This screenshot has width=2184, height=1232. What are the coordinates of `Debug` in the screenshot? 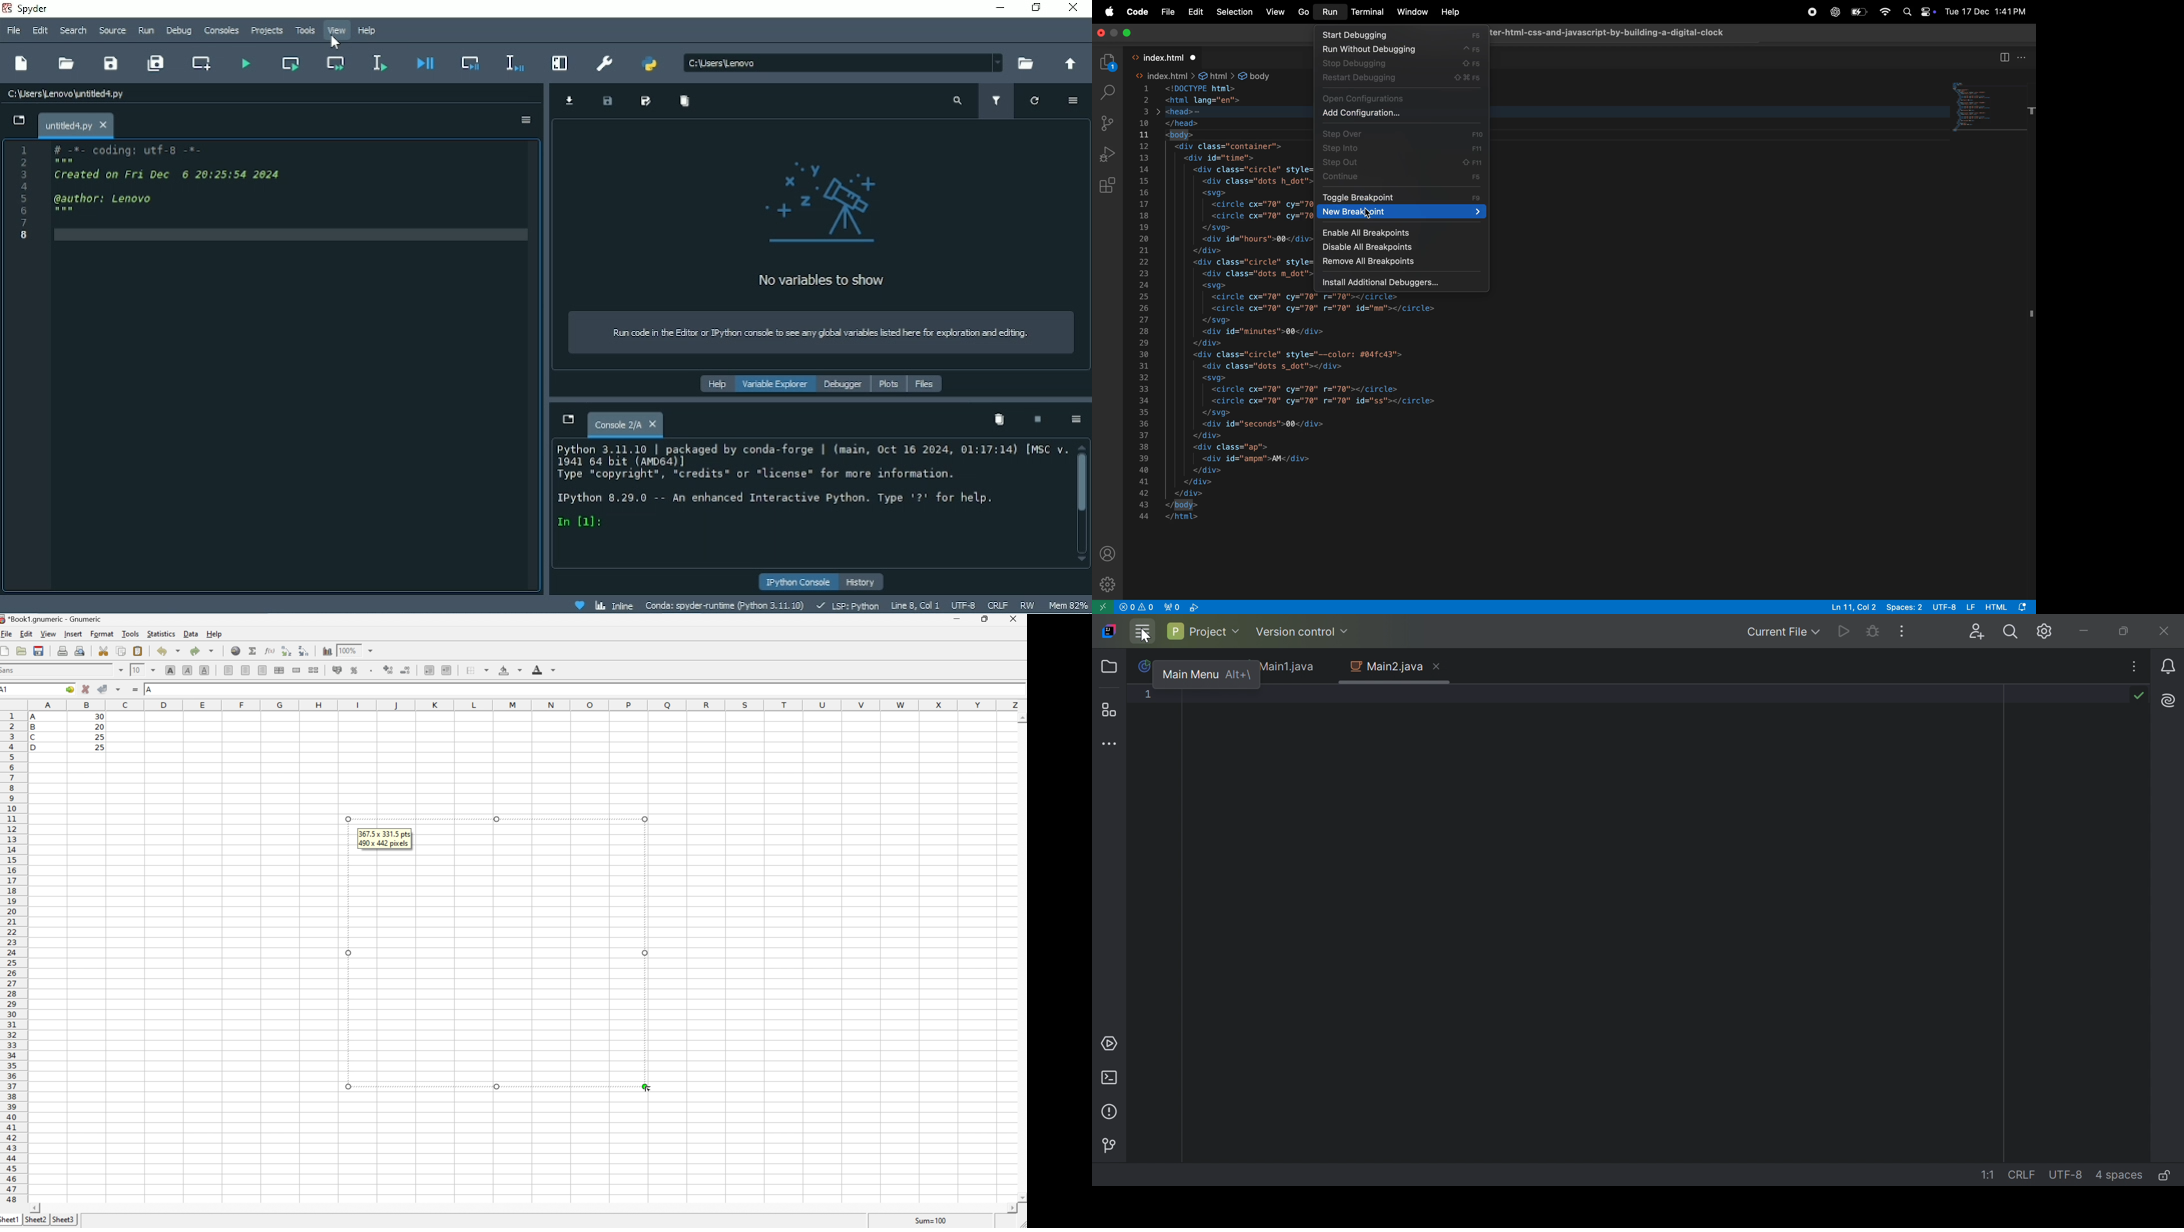 It's located at (179, 31).